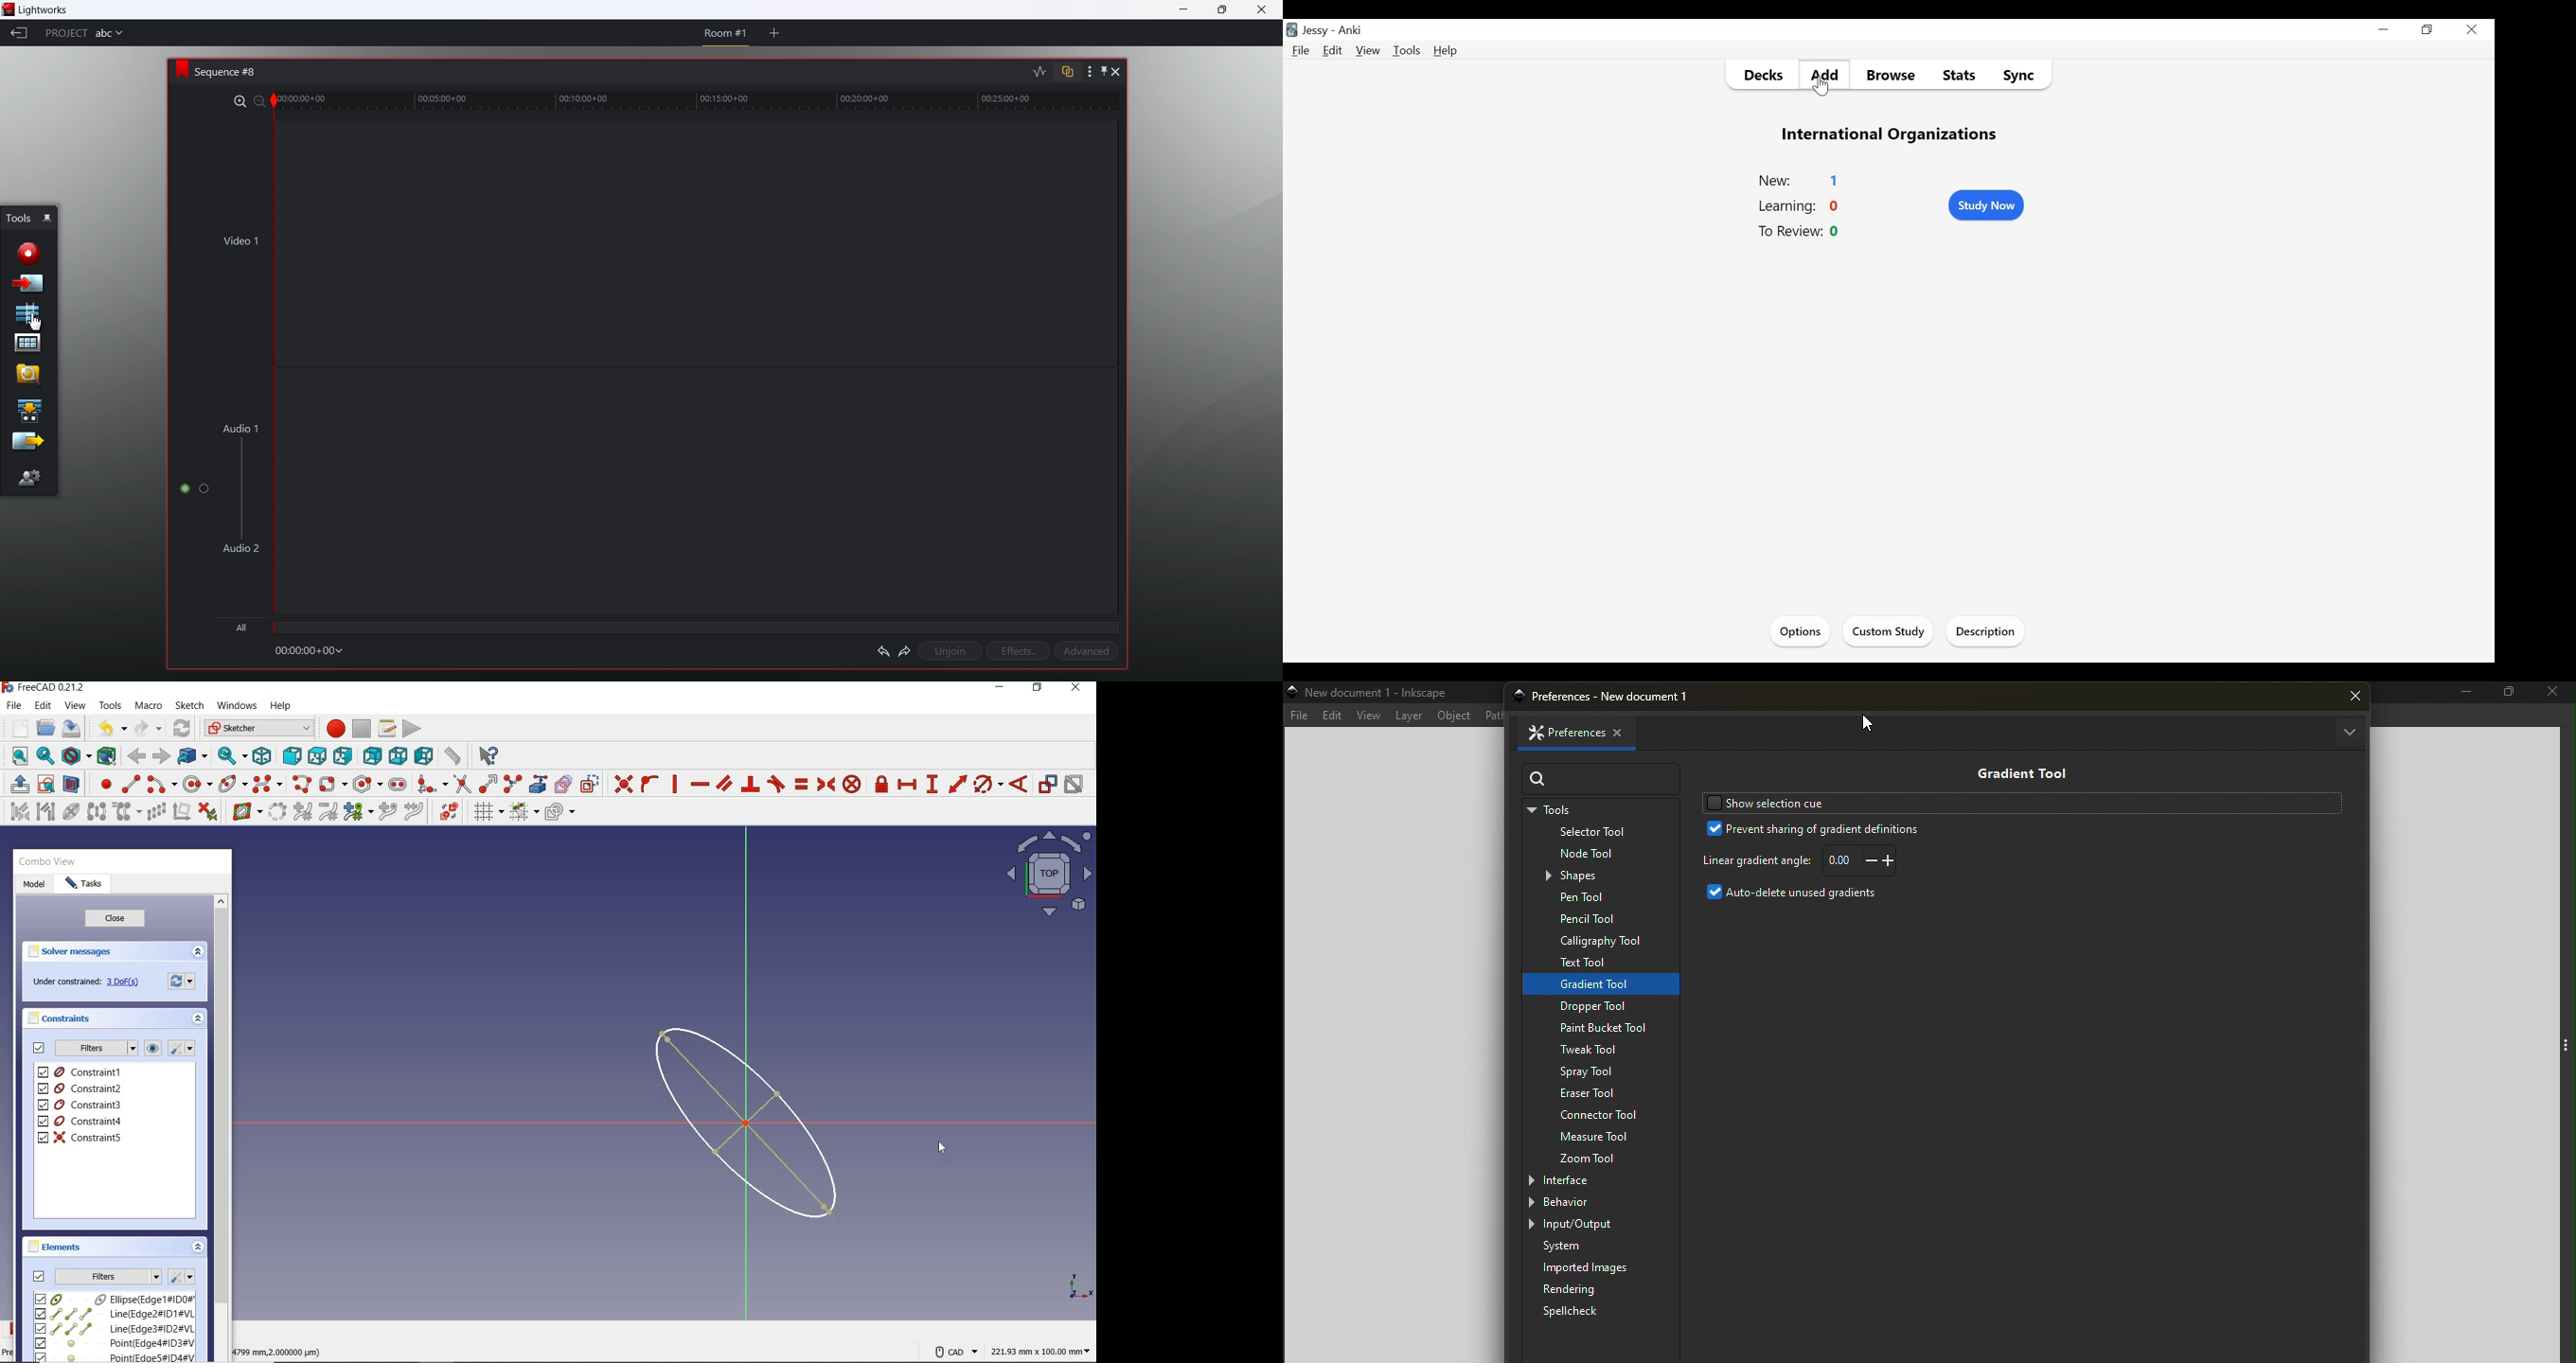  I want to click on Close, so click(2473, 29).